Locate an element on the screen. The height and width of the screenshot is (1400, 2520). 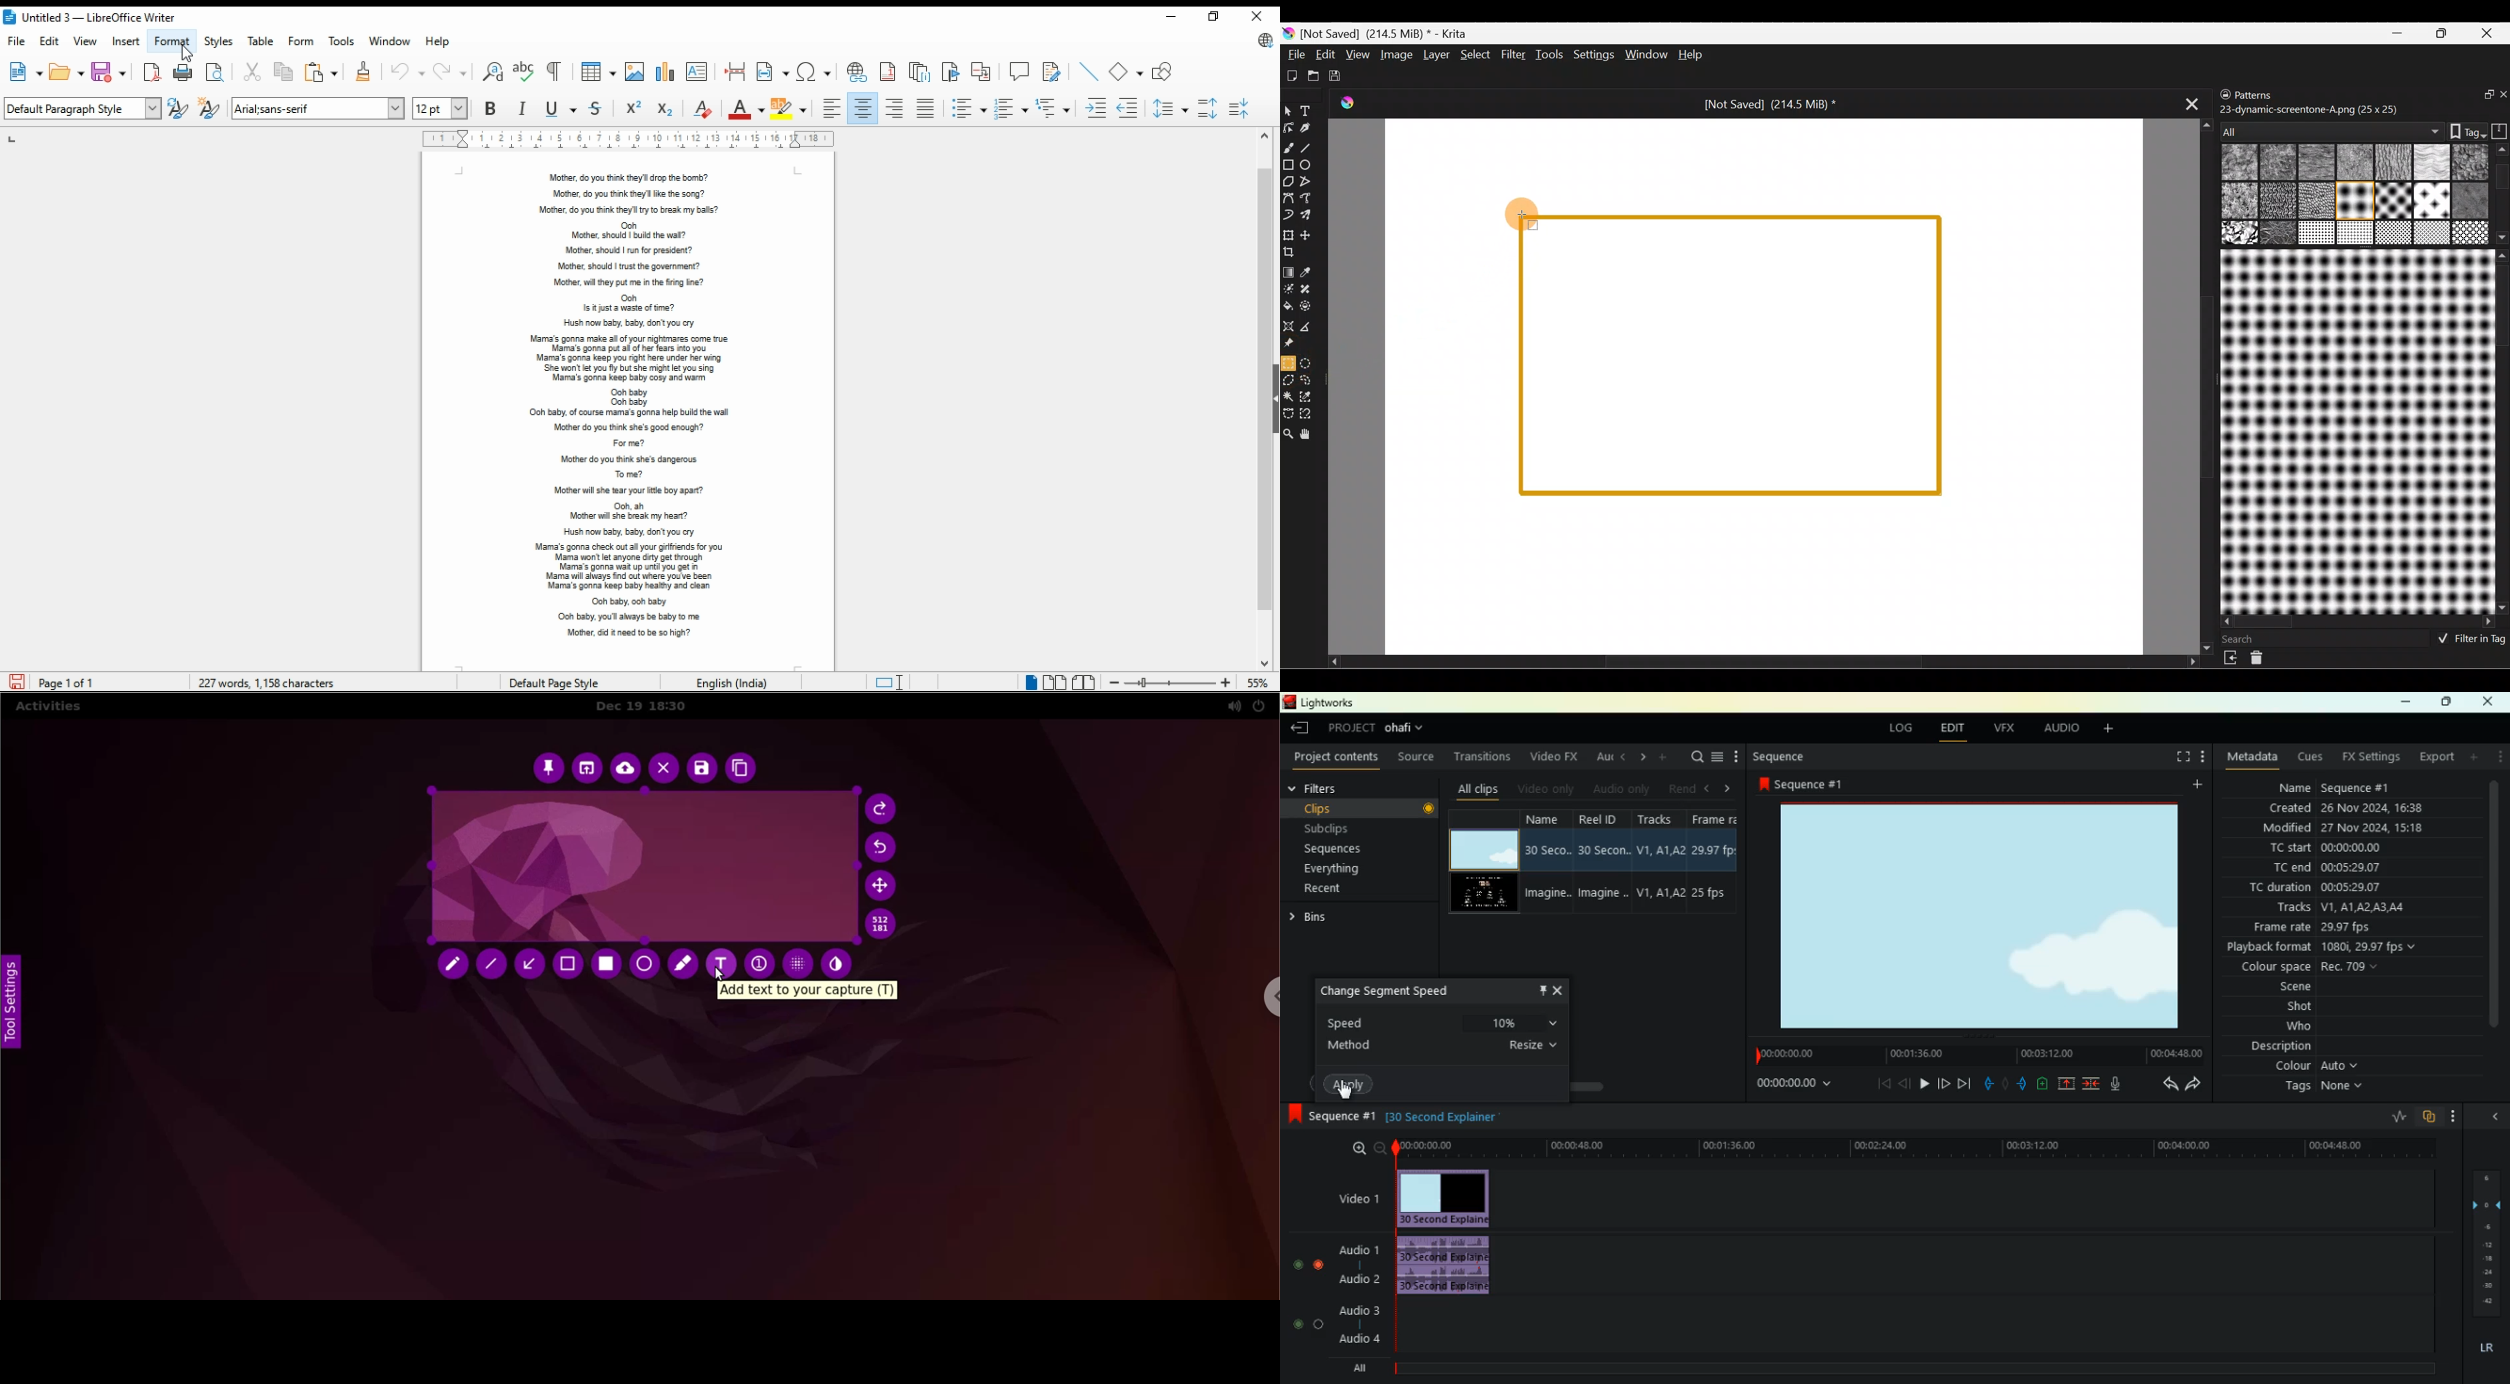
Krita logo is located at coordinates (1288, 34).